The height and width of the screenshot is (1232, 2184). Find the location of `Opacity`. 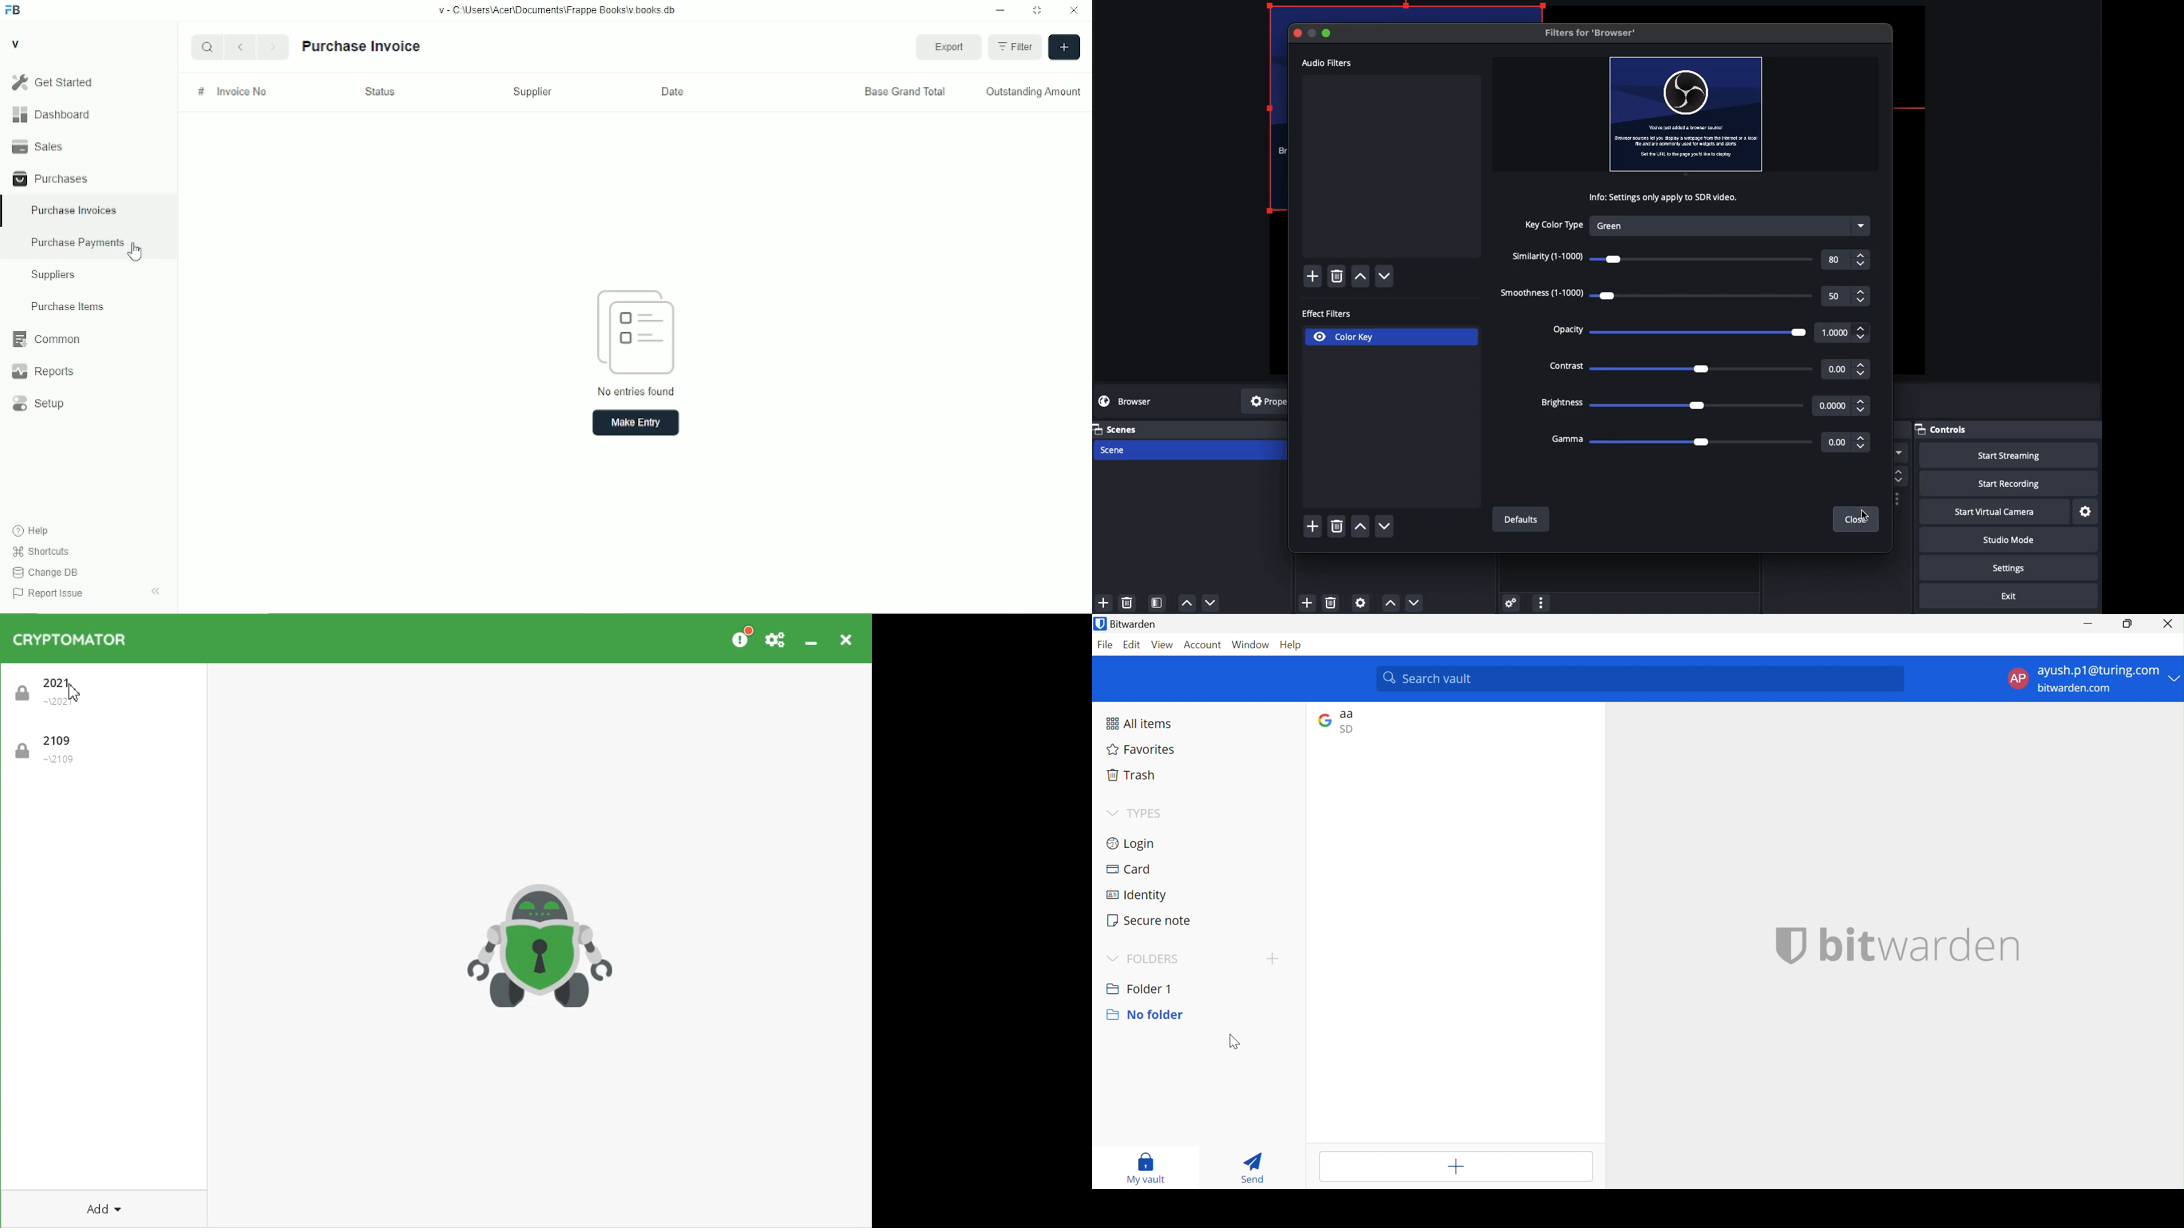

Opacity is located at coordinates (1710, 334).